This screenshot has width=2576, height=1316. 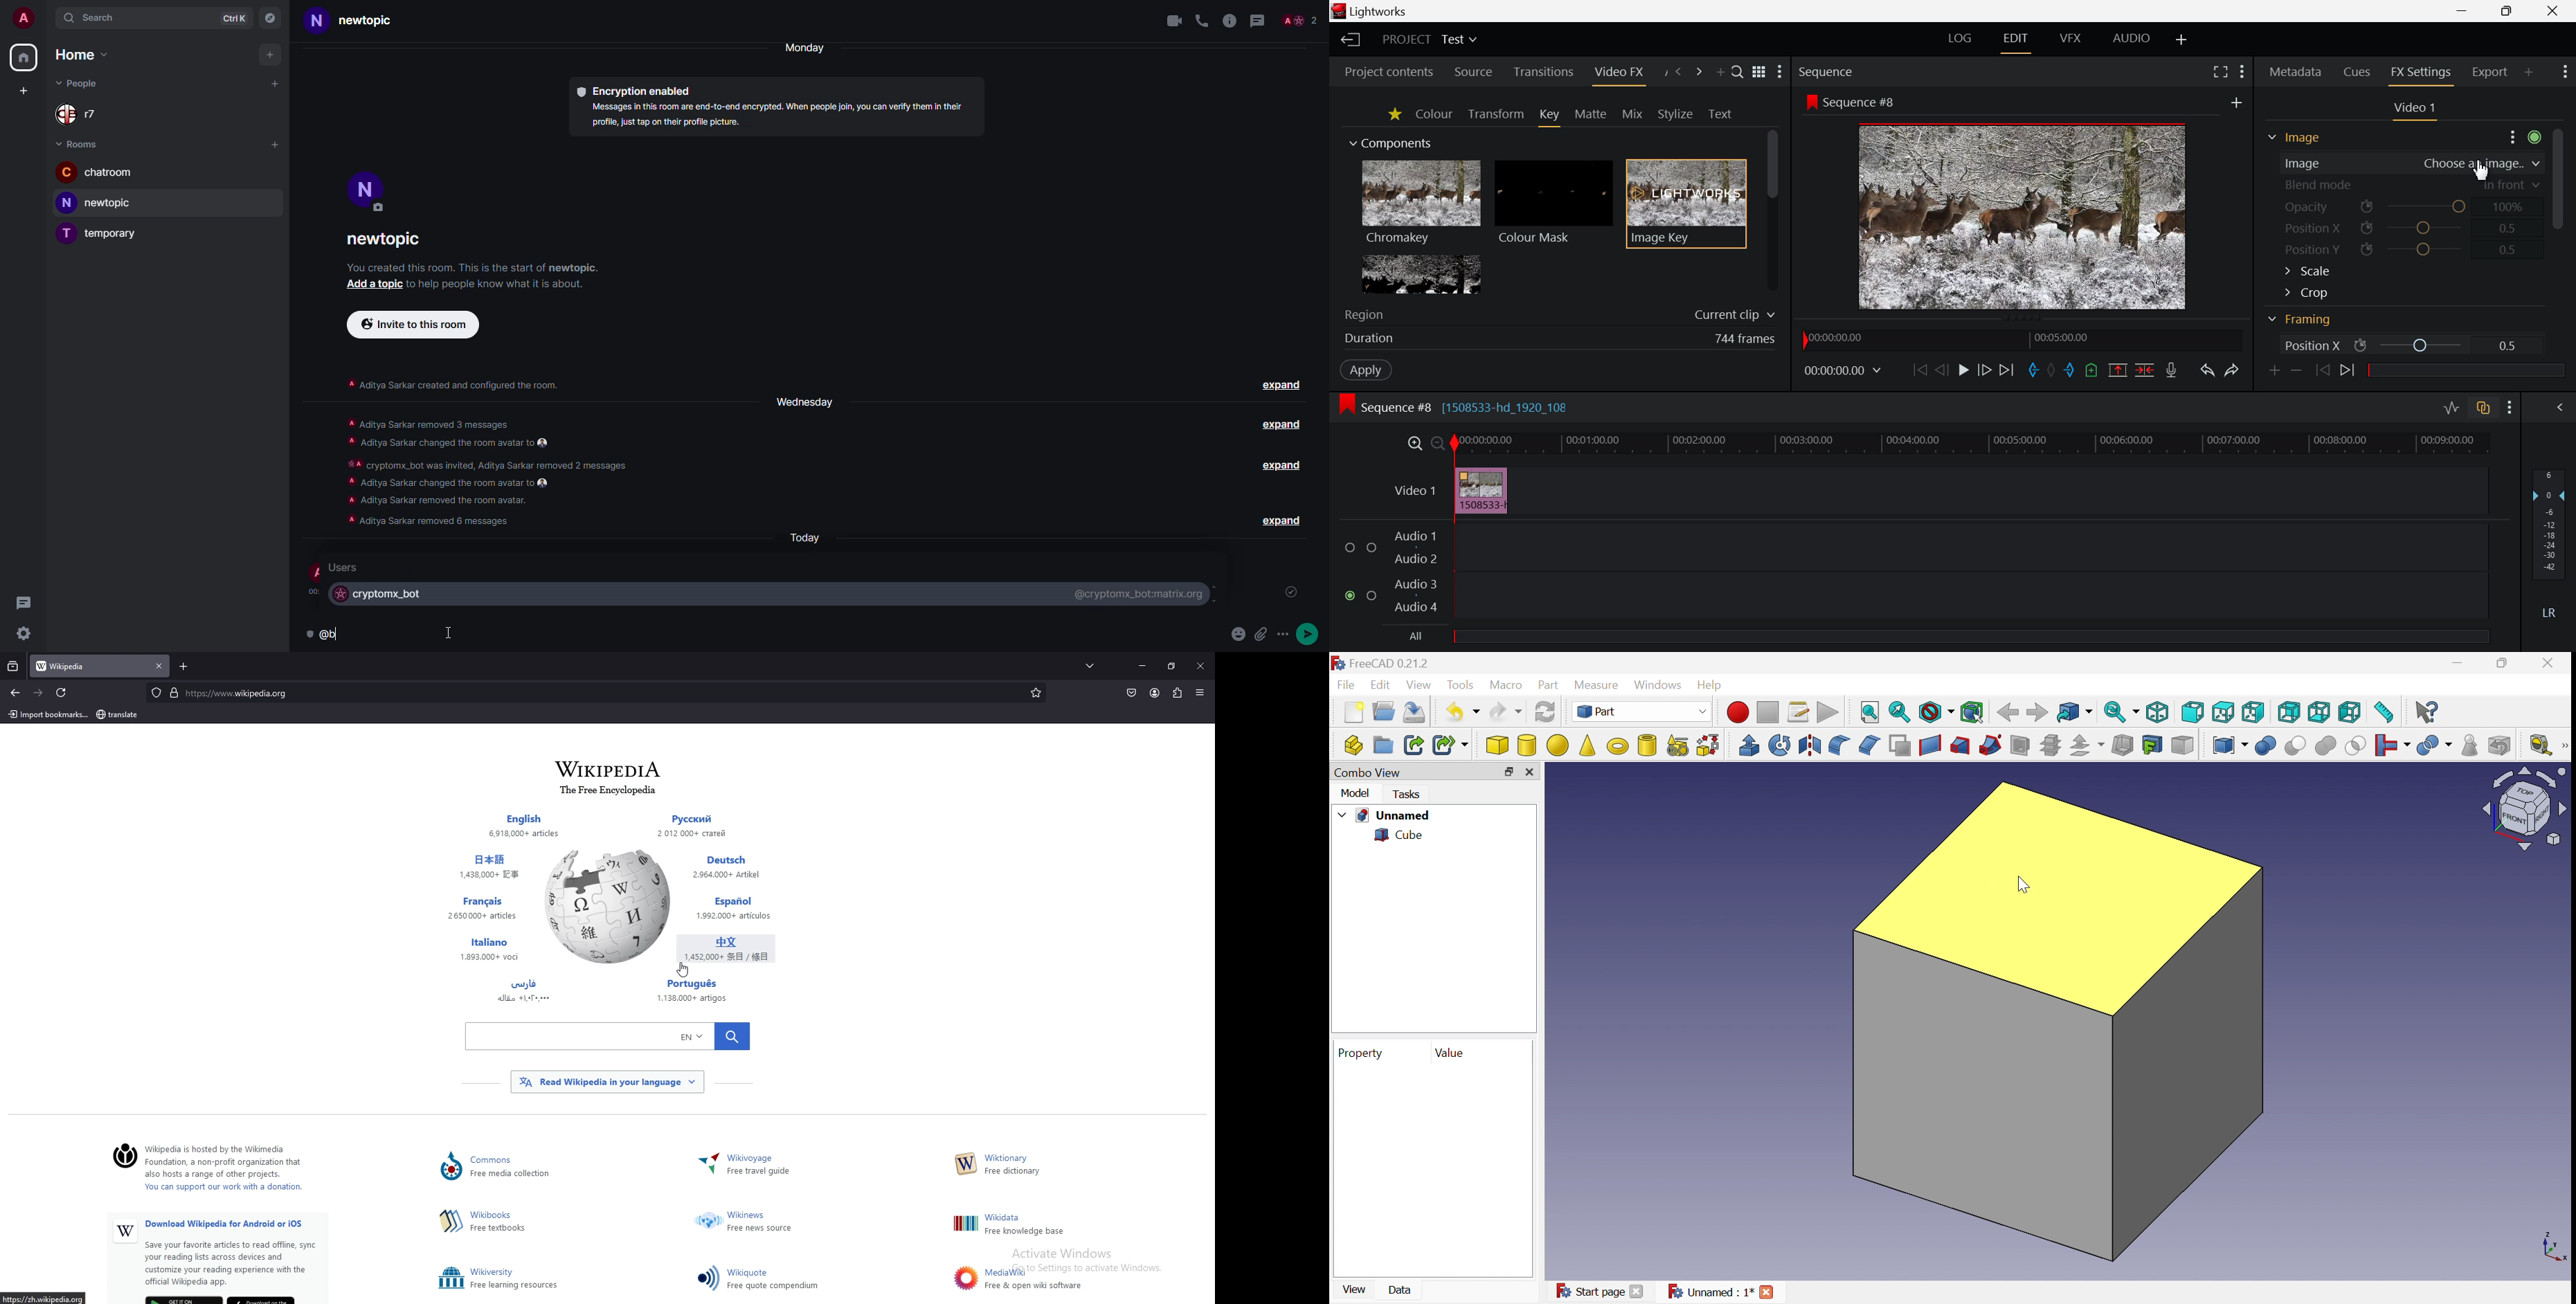 What do you see at coordinates (1675, 113) in the screenshot?
I see `Stylize` at bounding box center [1675, 113].